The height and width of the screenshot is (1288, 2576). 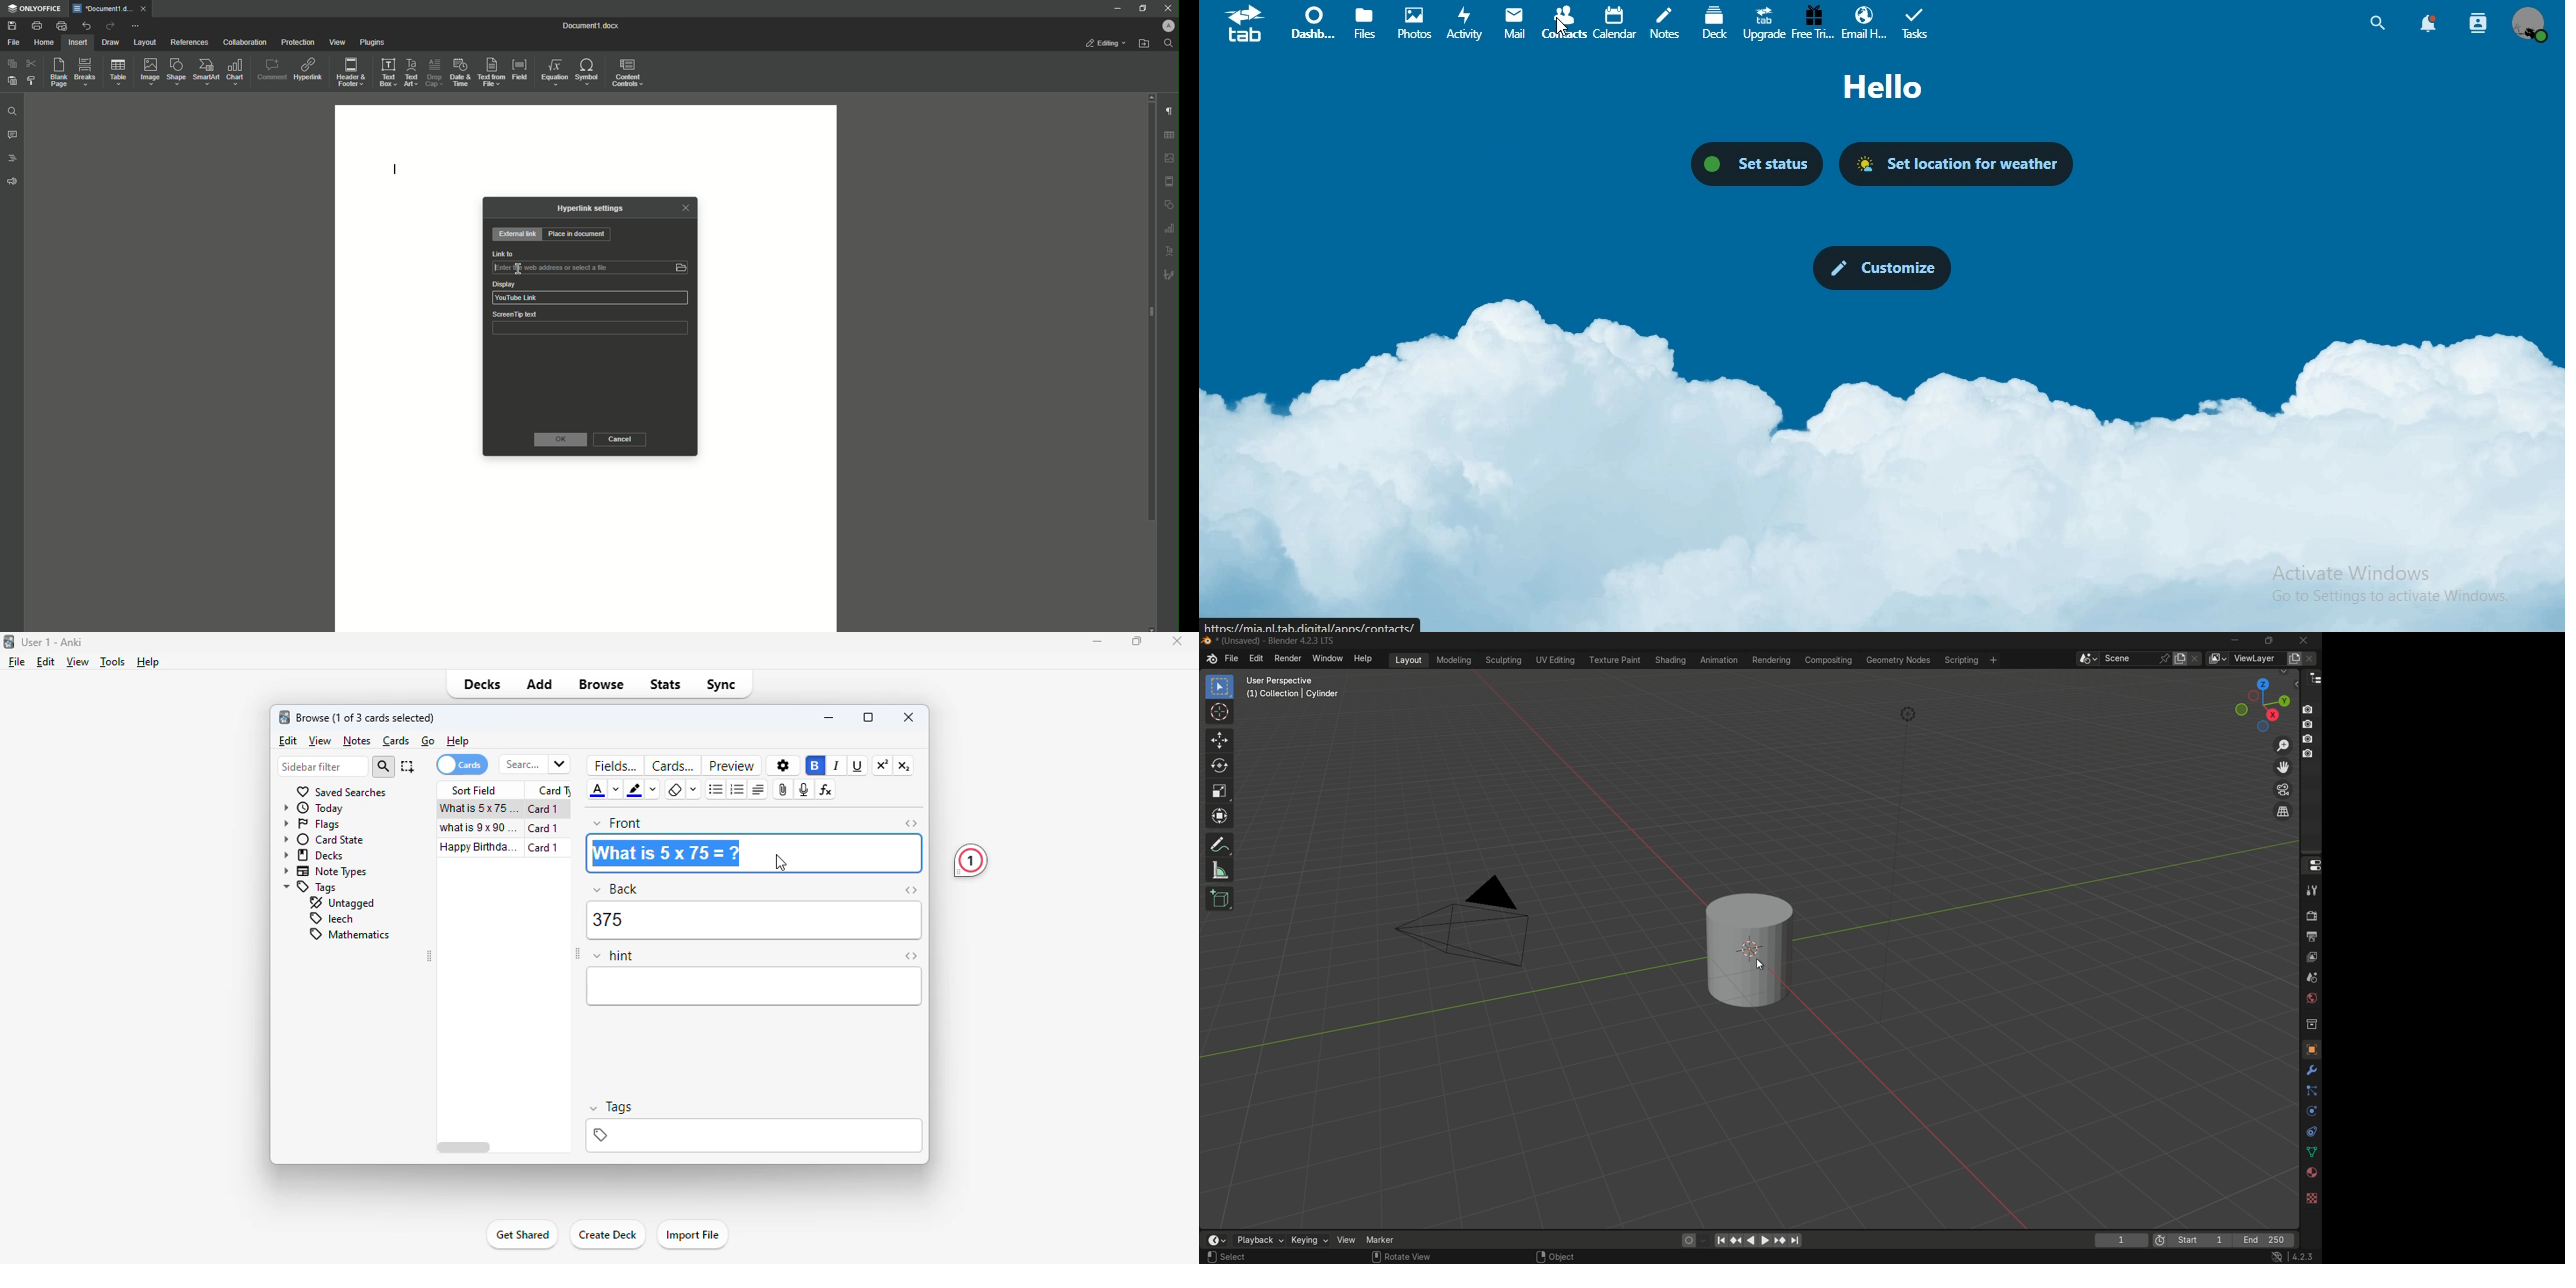 I want to click on fields, so click(x=615, y=765).